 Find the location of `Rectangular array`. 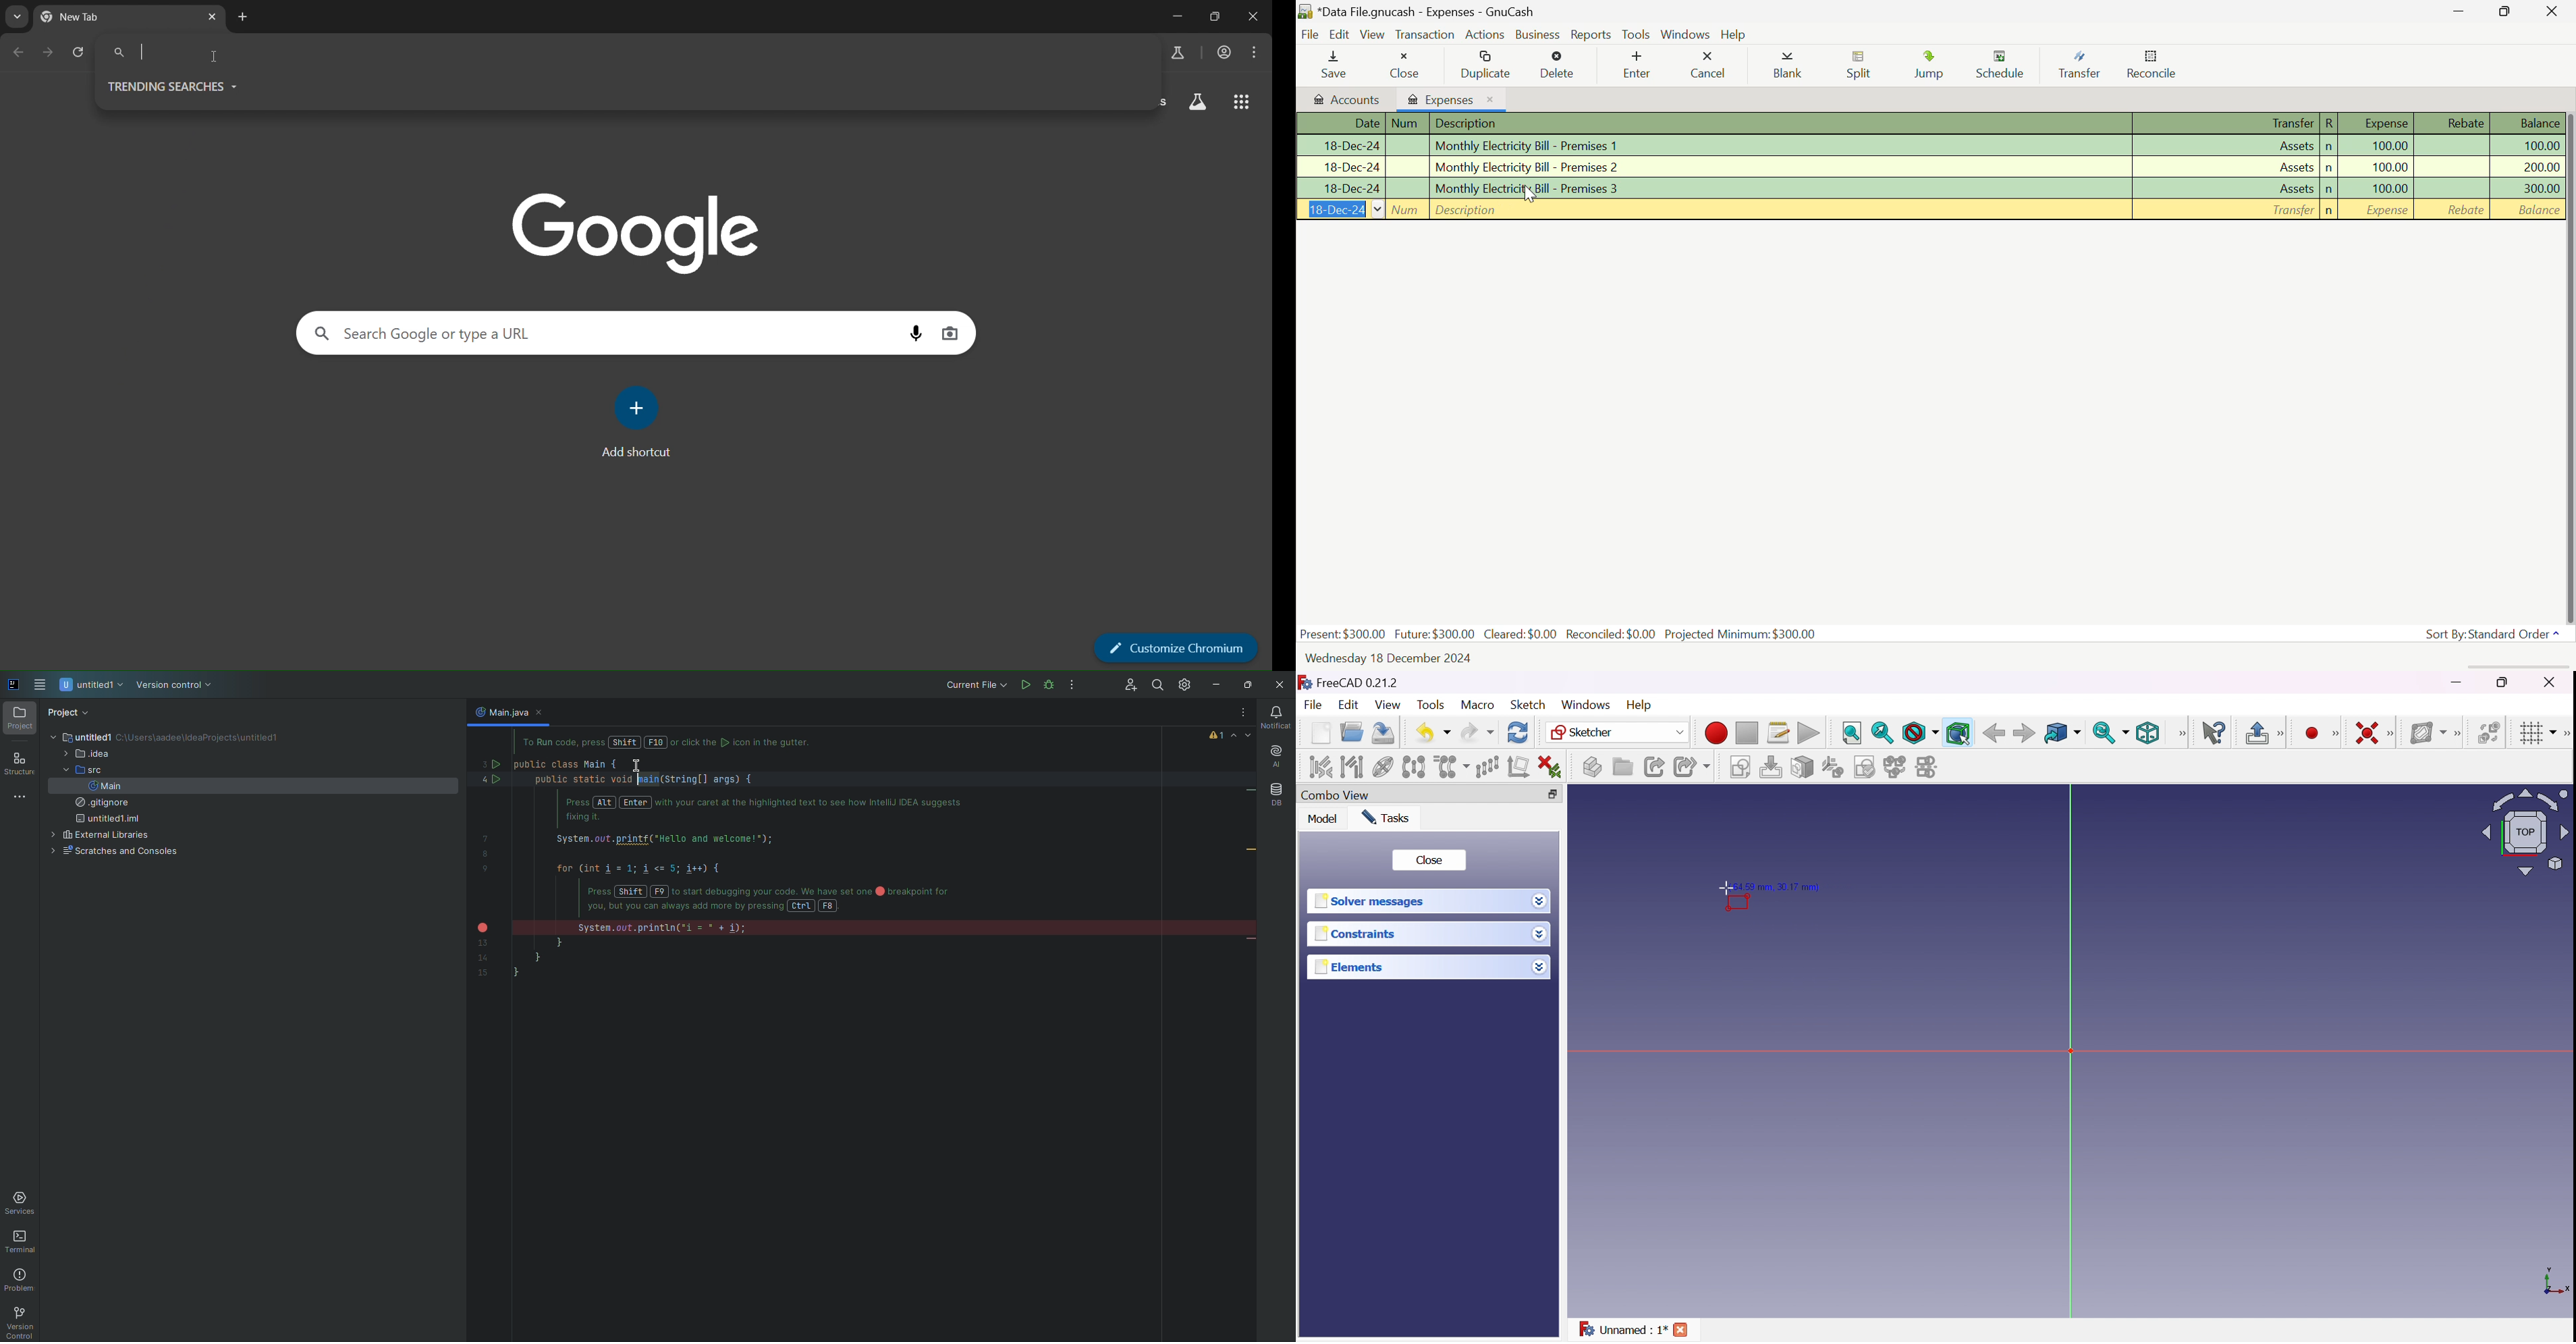

Rectangular array is located at coordinates (1487, 768).